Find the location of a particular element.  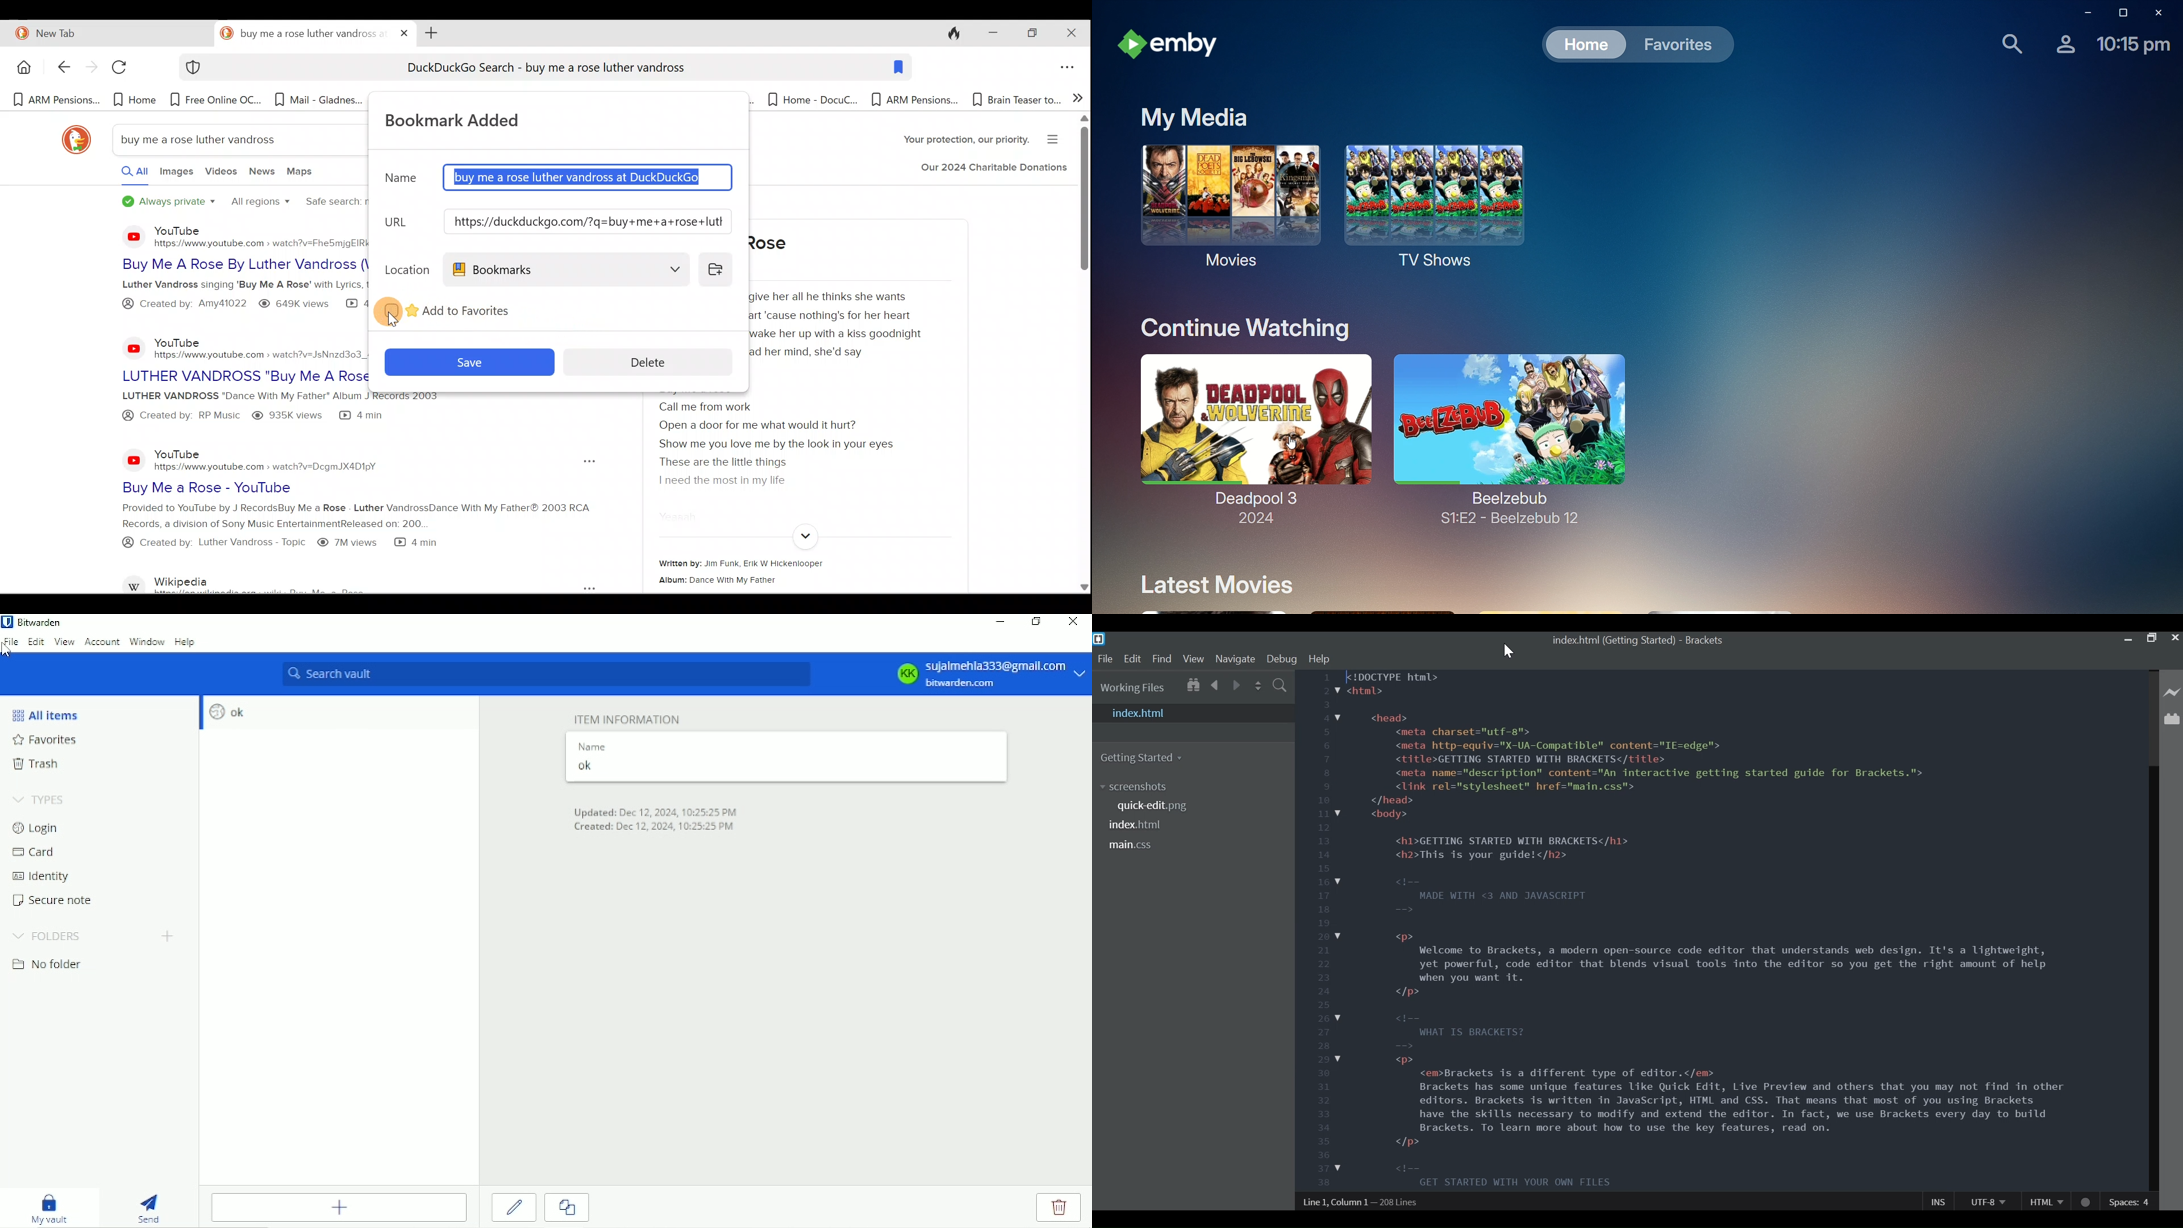

Add to favorites is located at coordinates (468, 309).